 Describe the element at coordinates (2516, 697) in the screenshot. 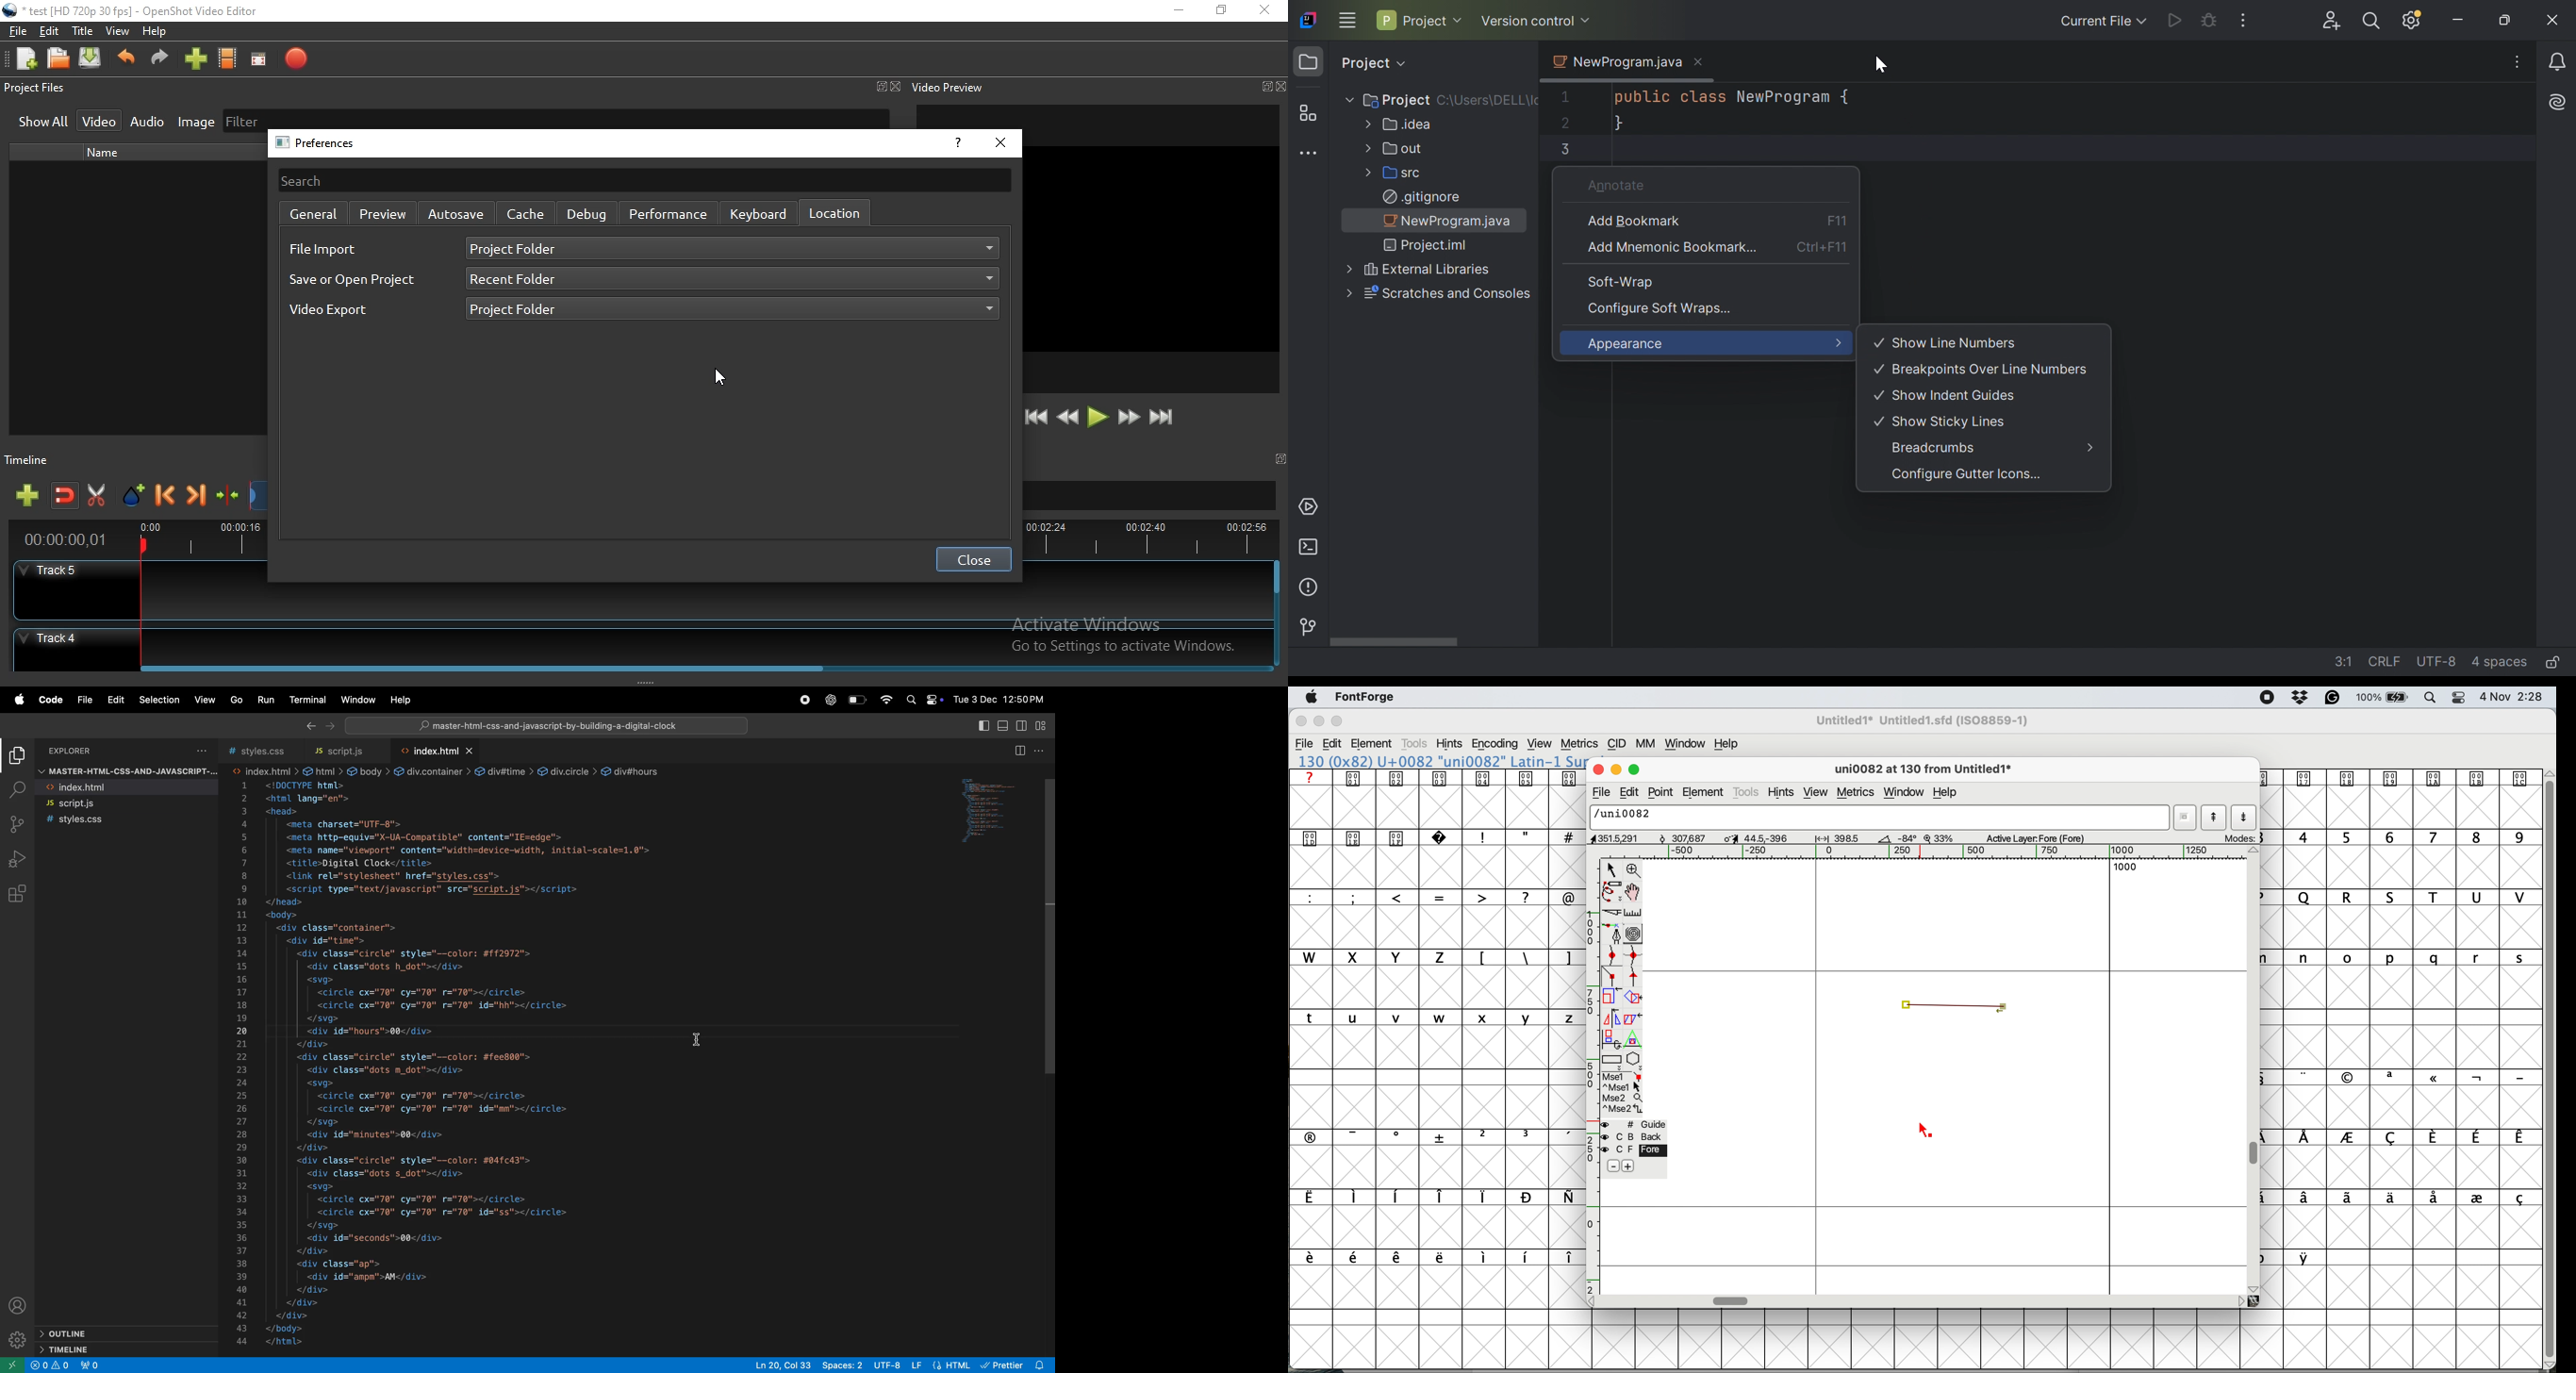

I see `Date and Time` at that location.